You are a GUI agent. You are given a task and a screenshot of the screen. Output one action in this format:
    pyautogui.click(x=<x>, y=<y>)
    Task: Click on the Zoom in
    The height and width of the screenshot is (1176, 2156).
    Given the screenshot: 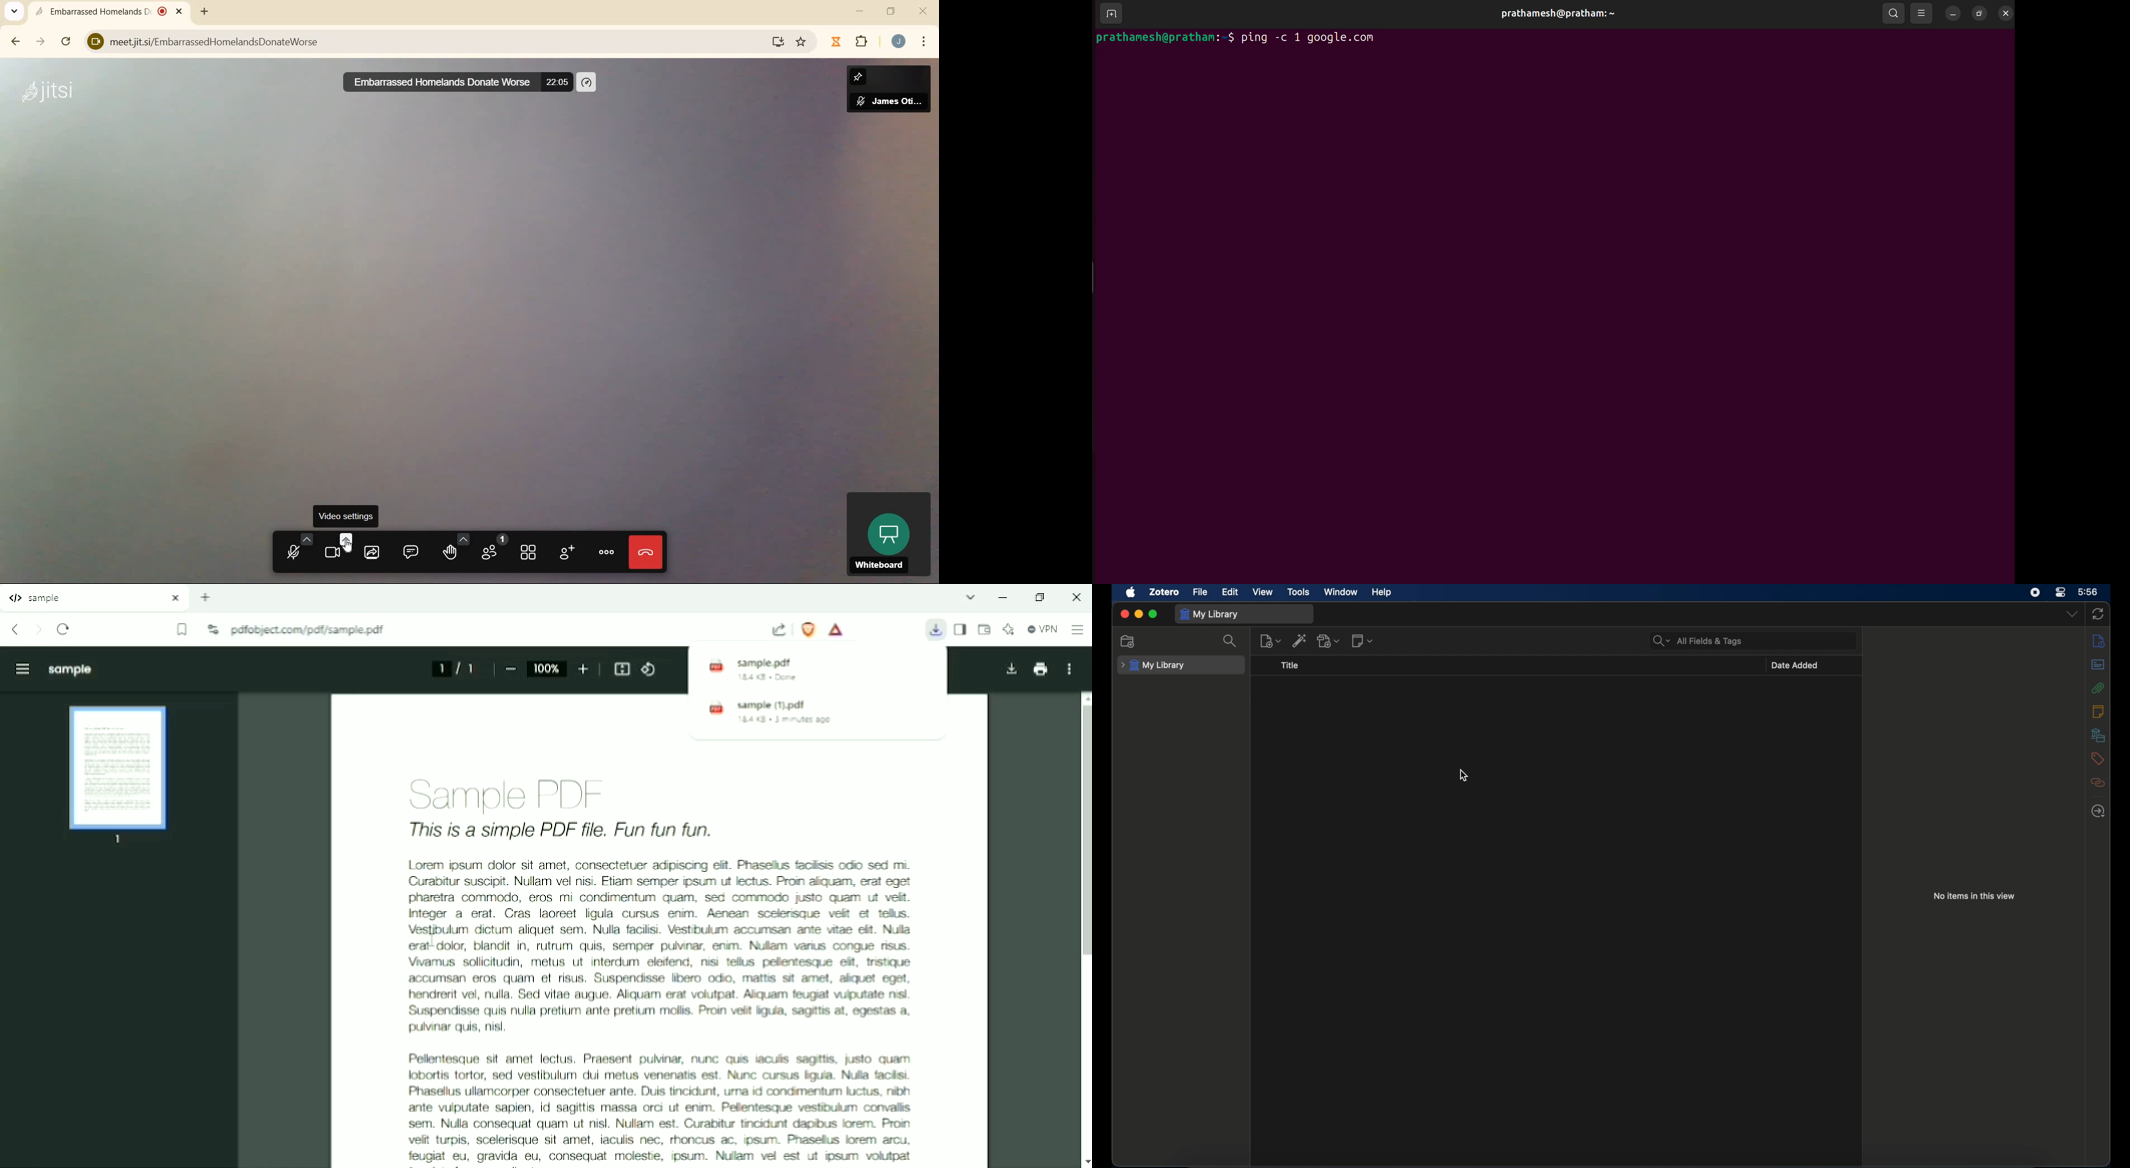 What is the action you would take?
    pyautogui.click(x=584, y=669)
    